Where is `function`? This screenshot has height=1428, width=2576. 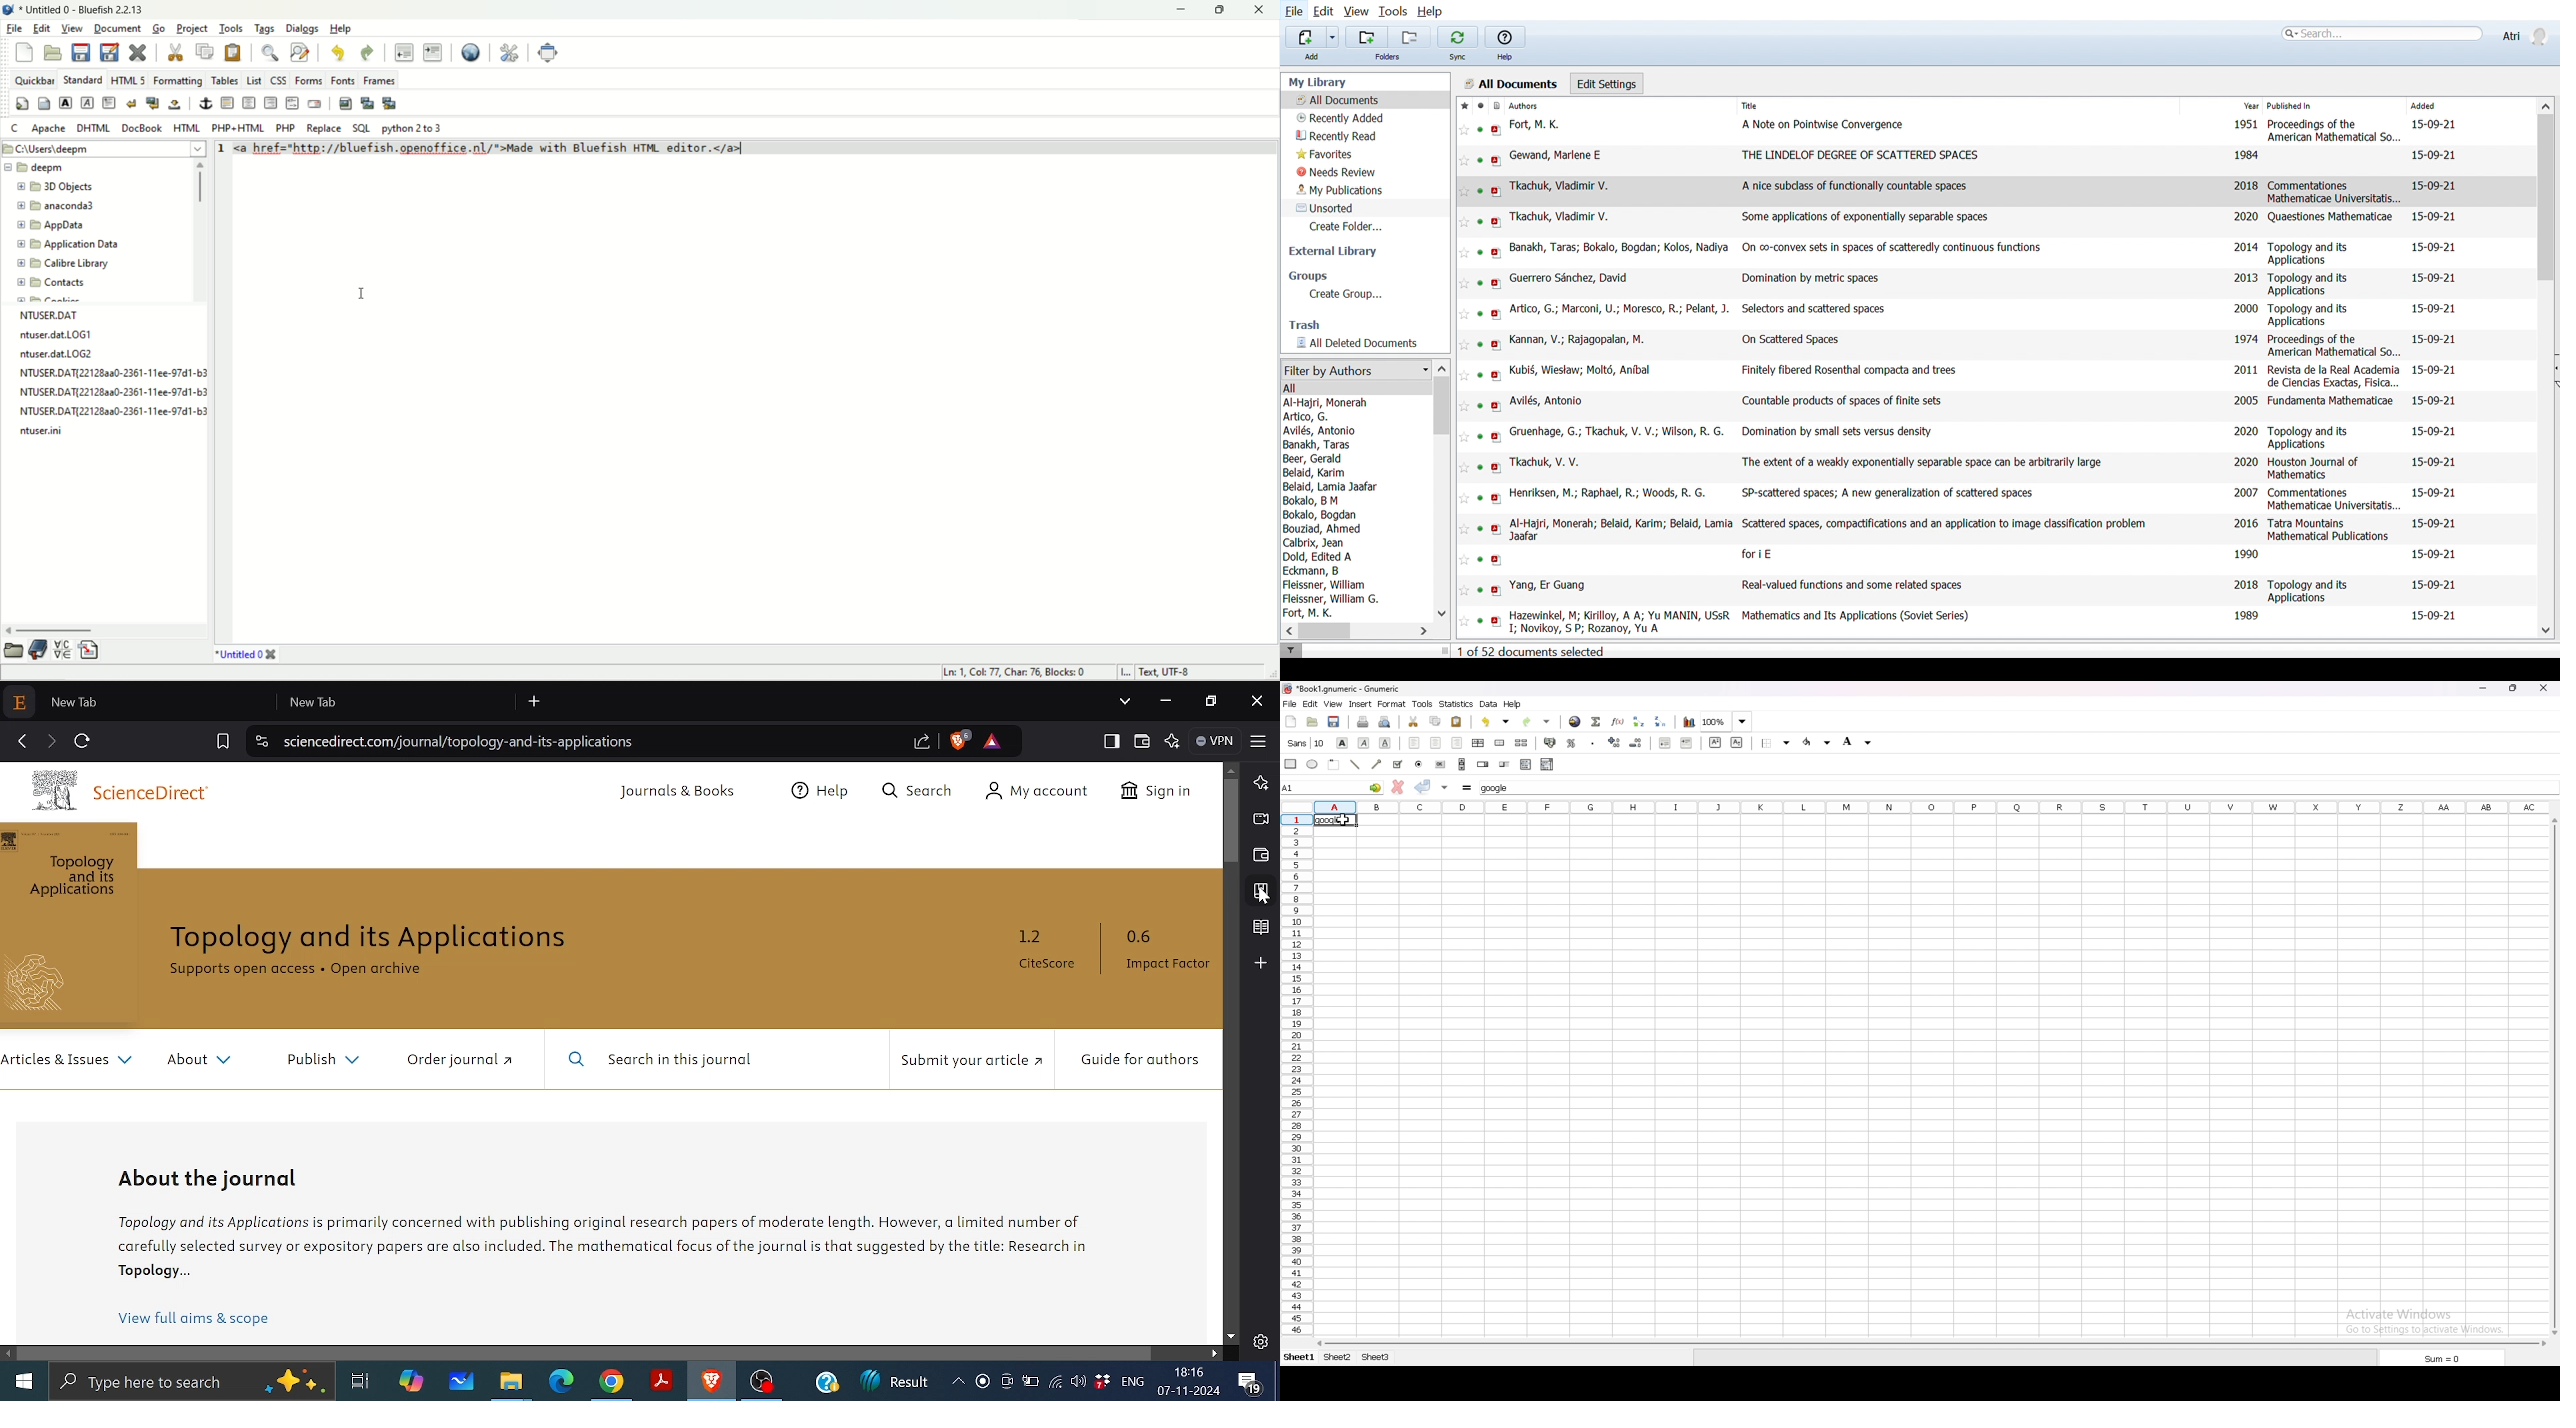 function is located at coordinates (1617, 722).